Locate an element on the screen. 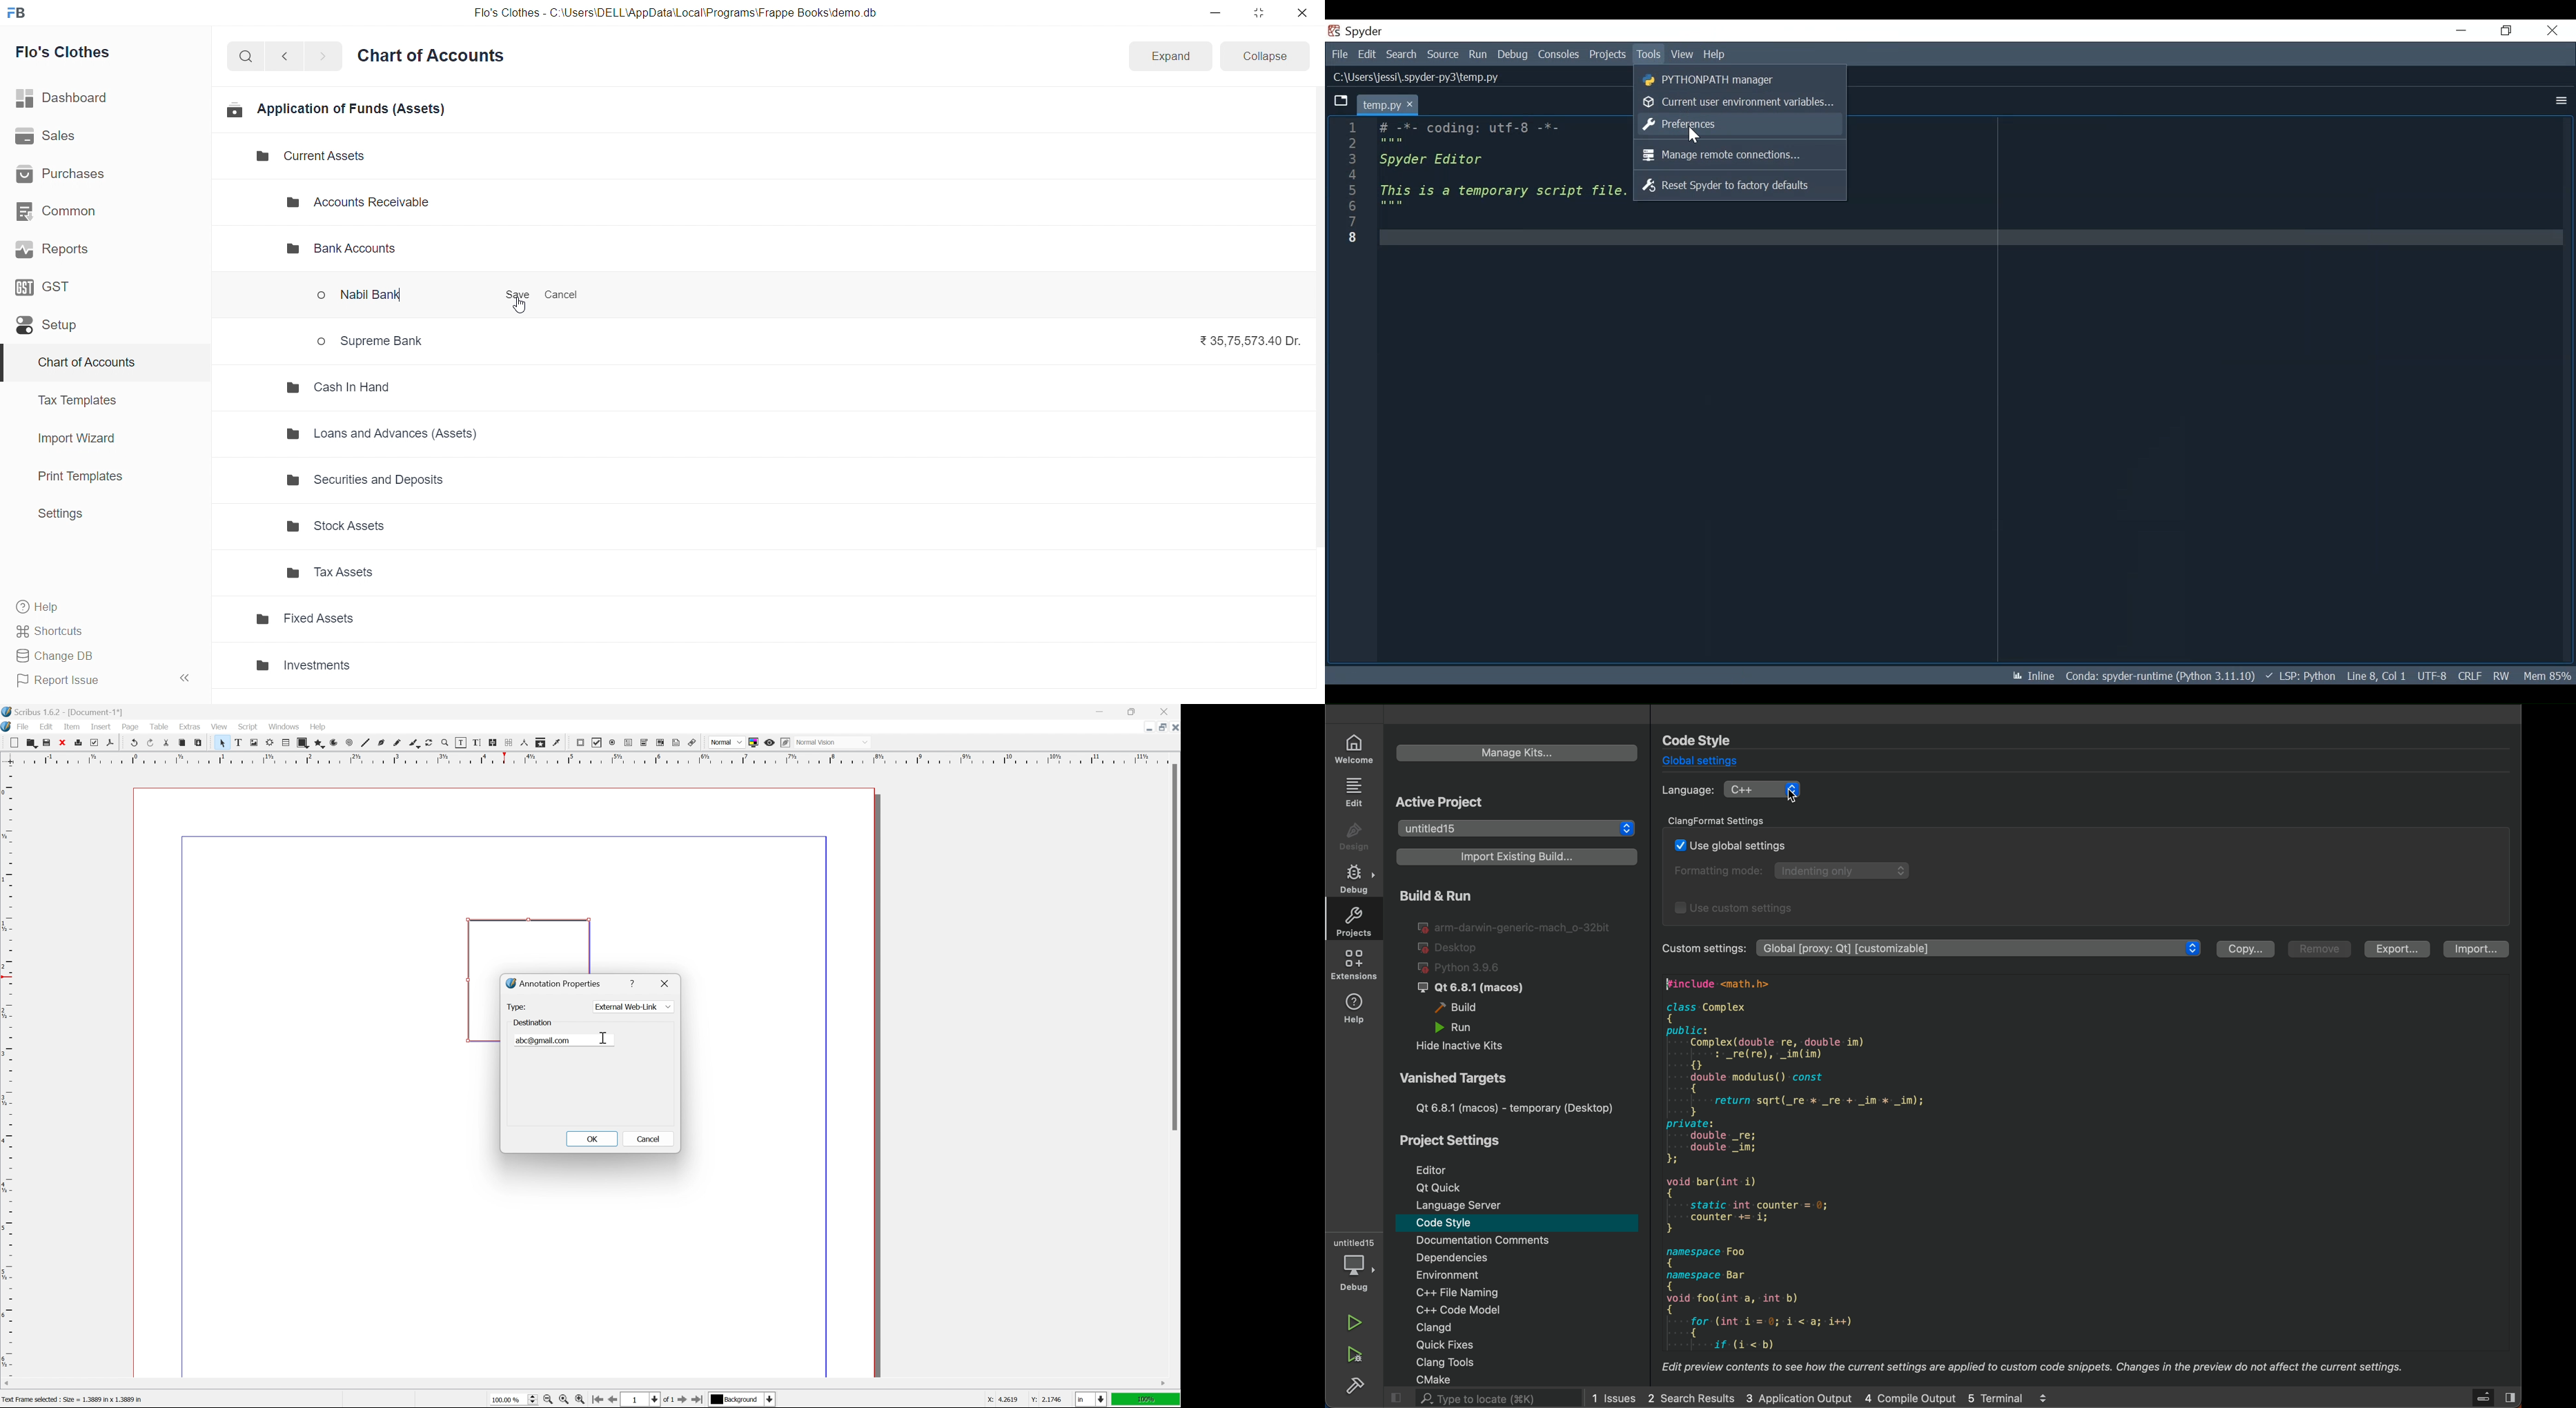 The height and width of the screenshot is (1428, 2576). Reports is located at coordinates (99, 249).